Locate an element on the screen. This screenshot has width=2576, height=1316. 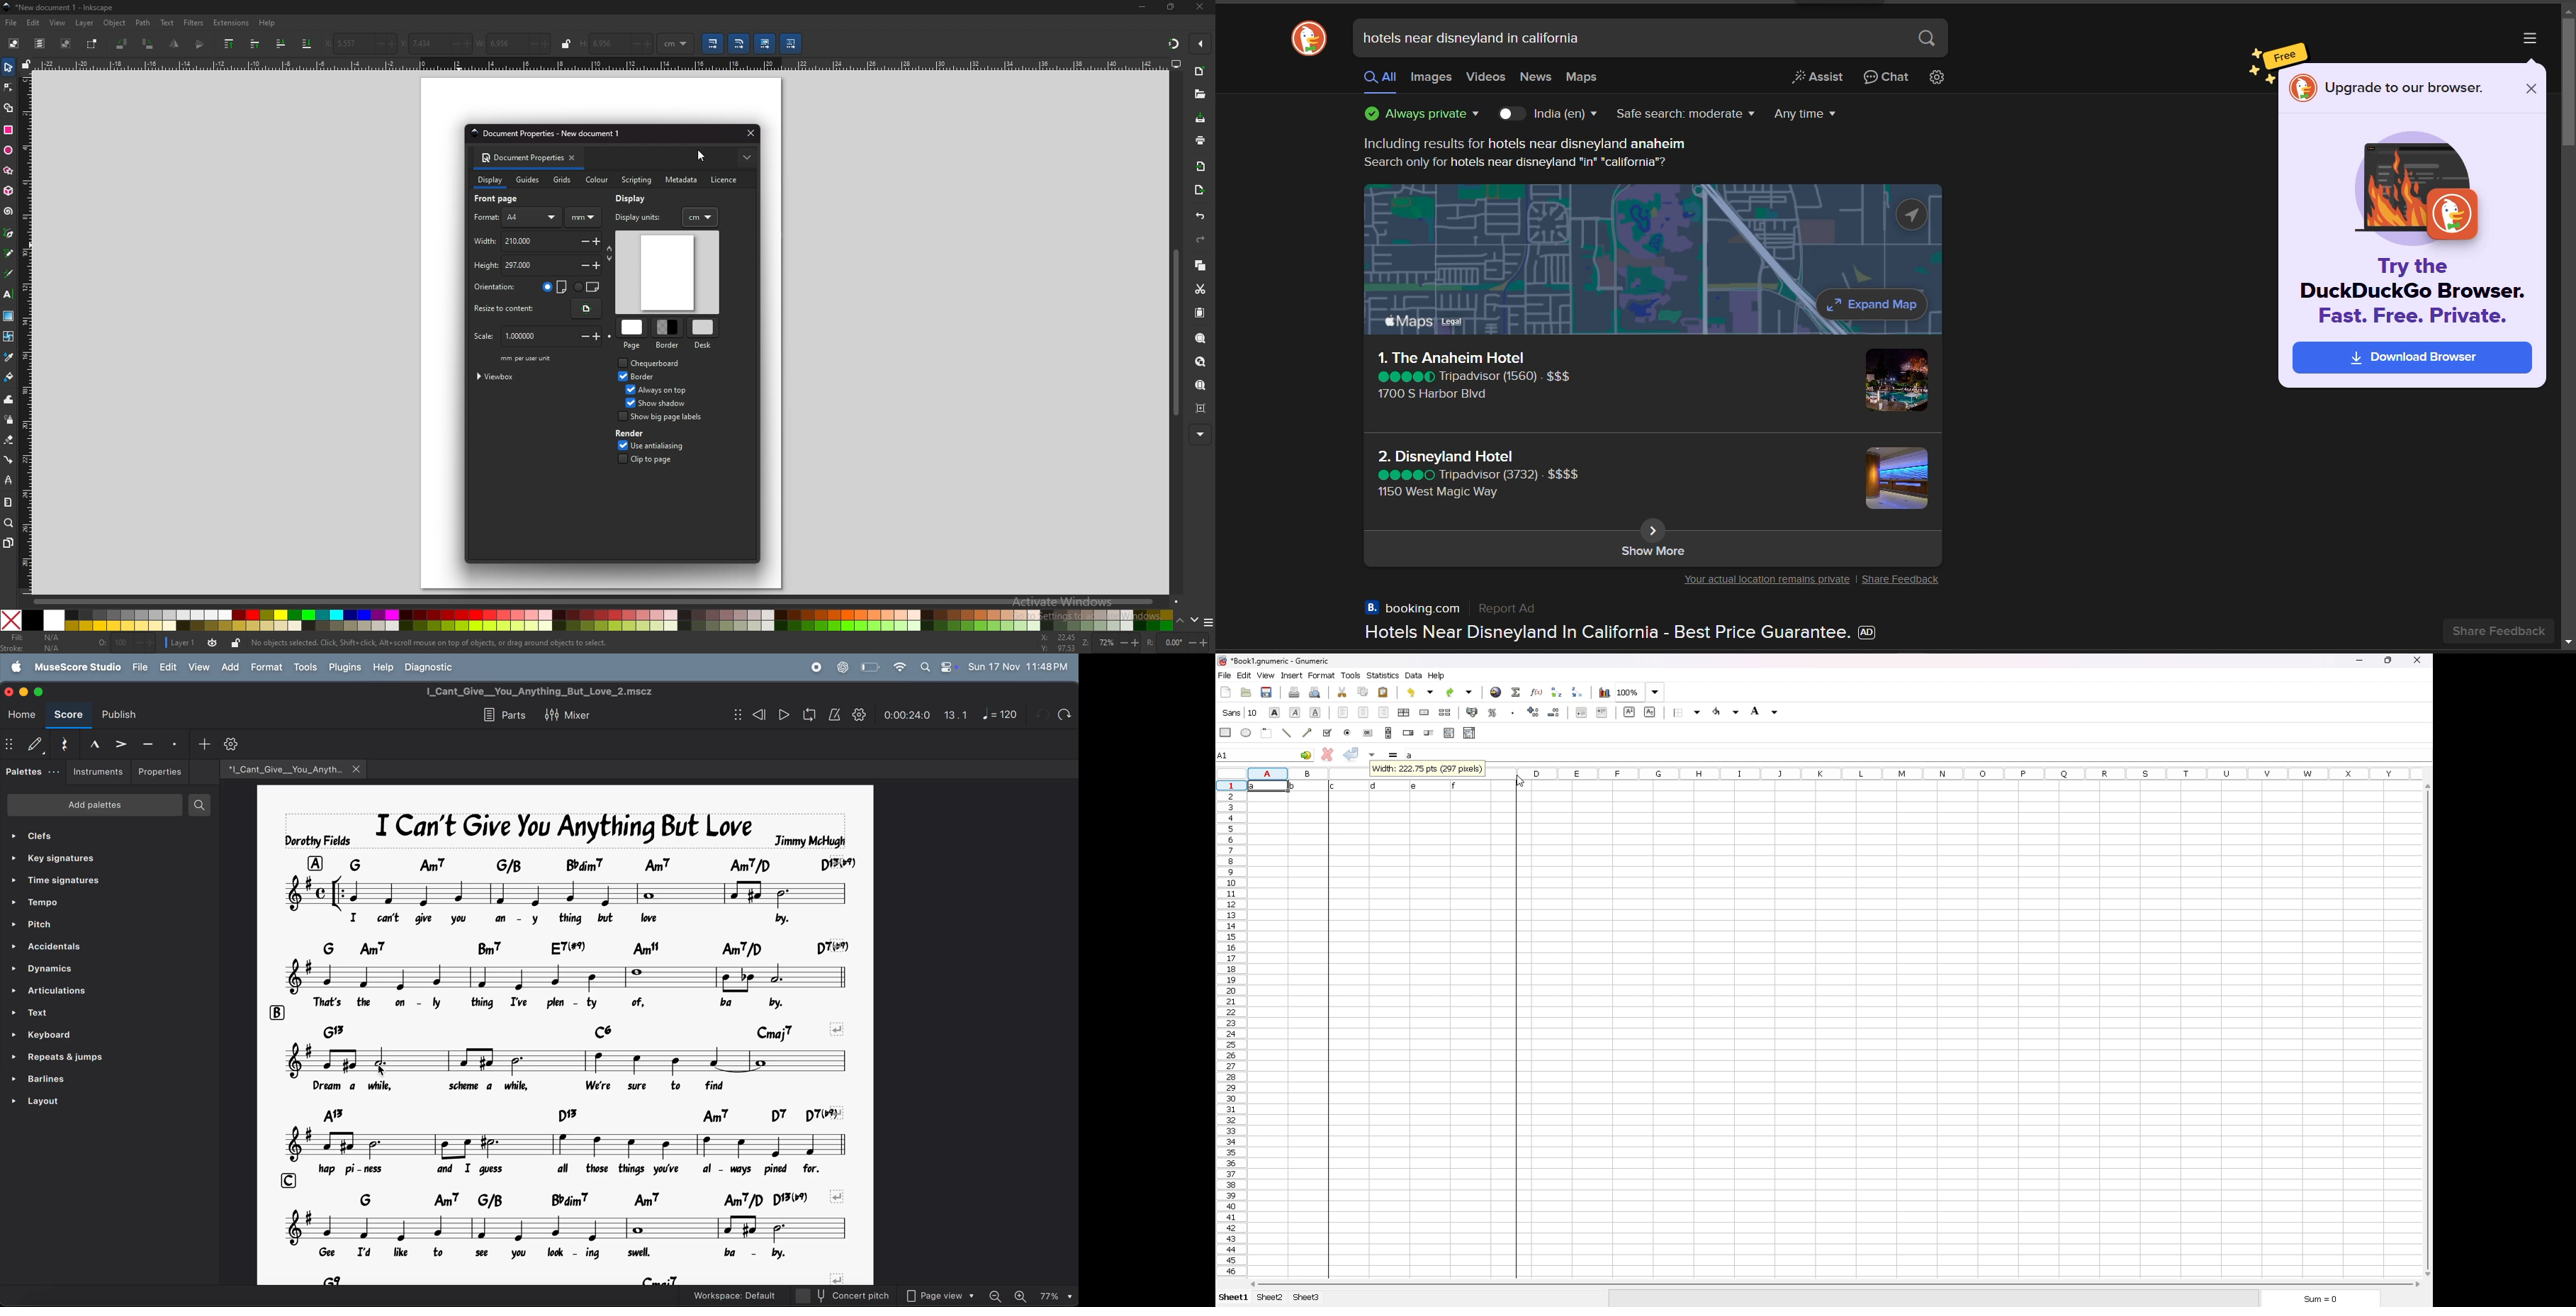
add is located at coordinates (206, 744).